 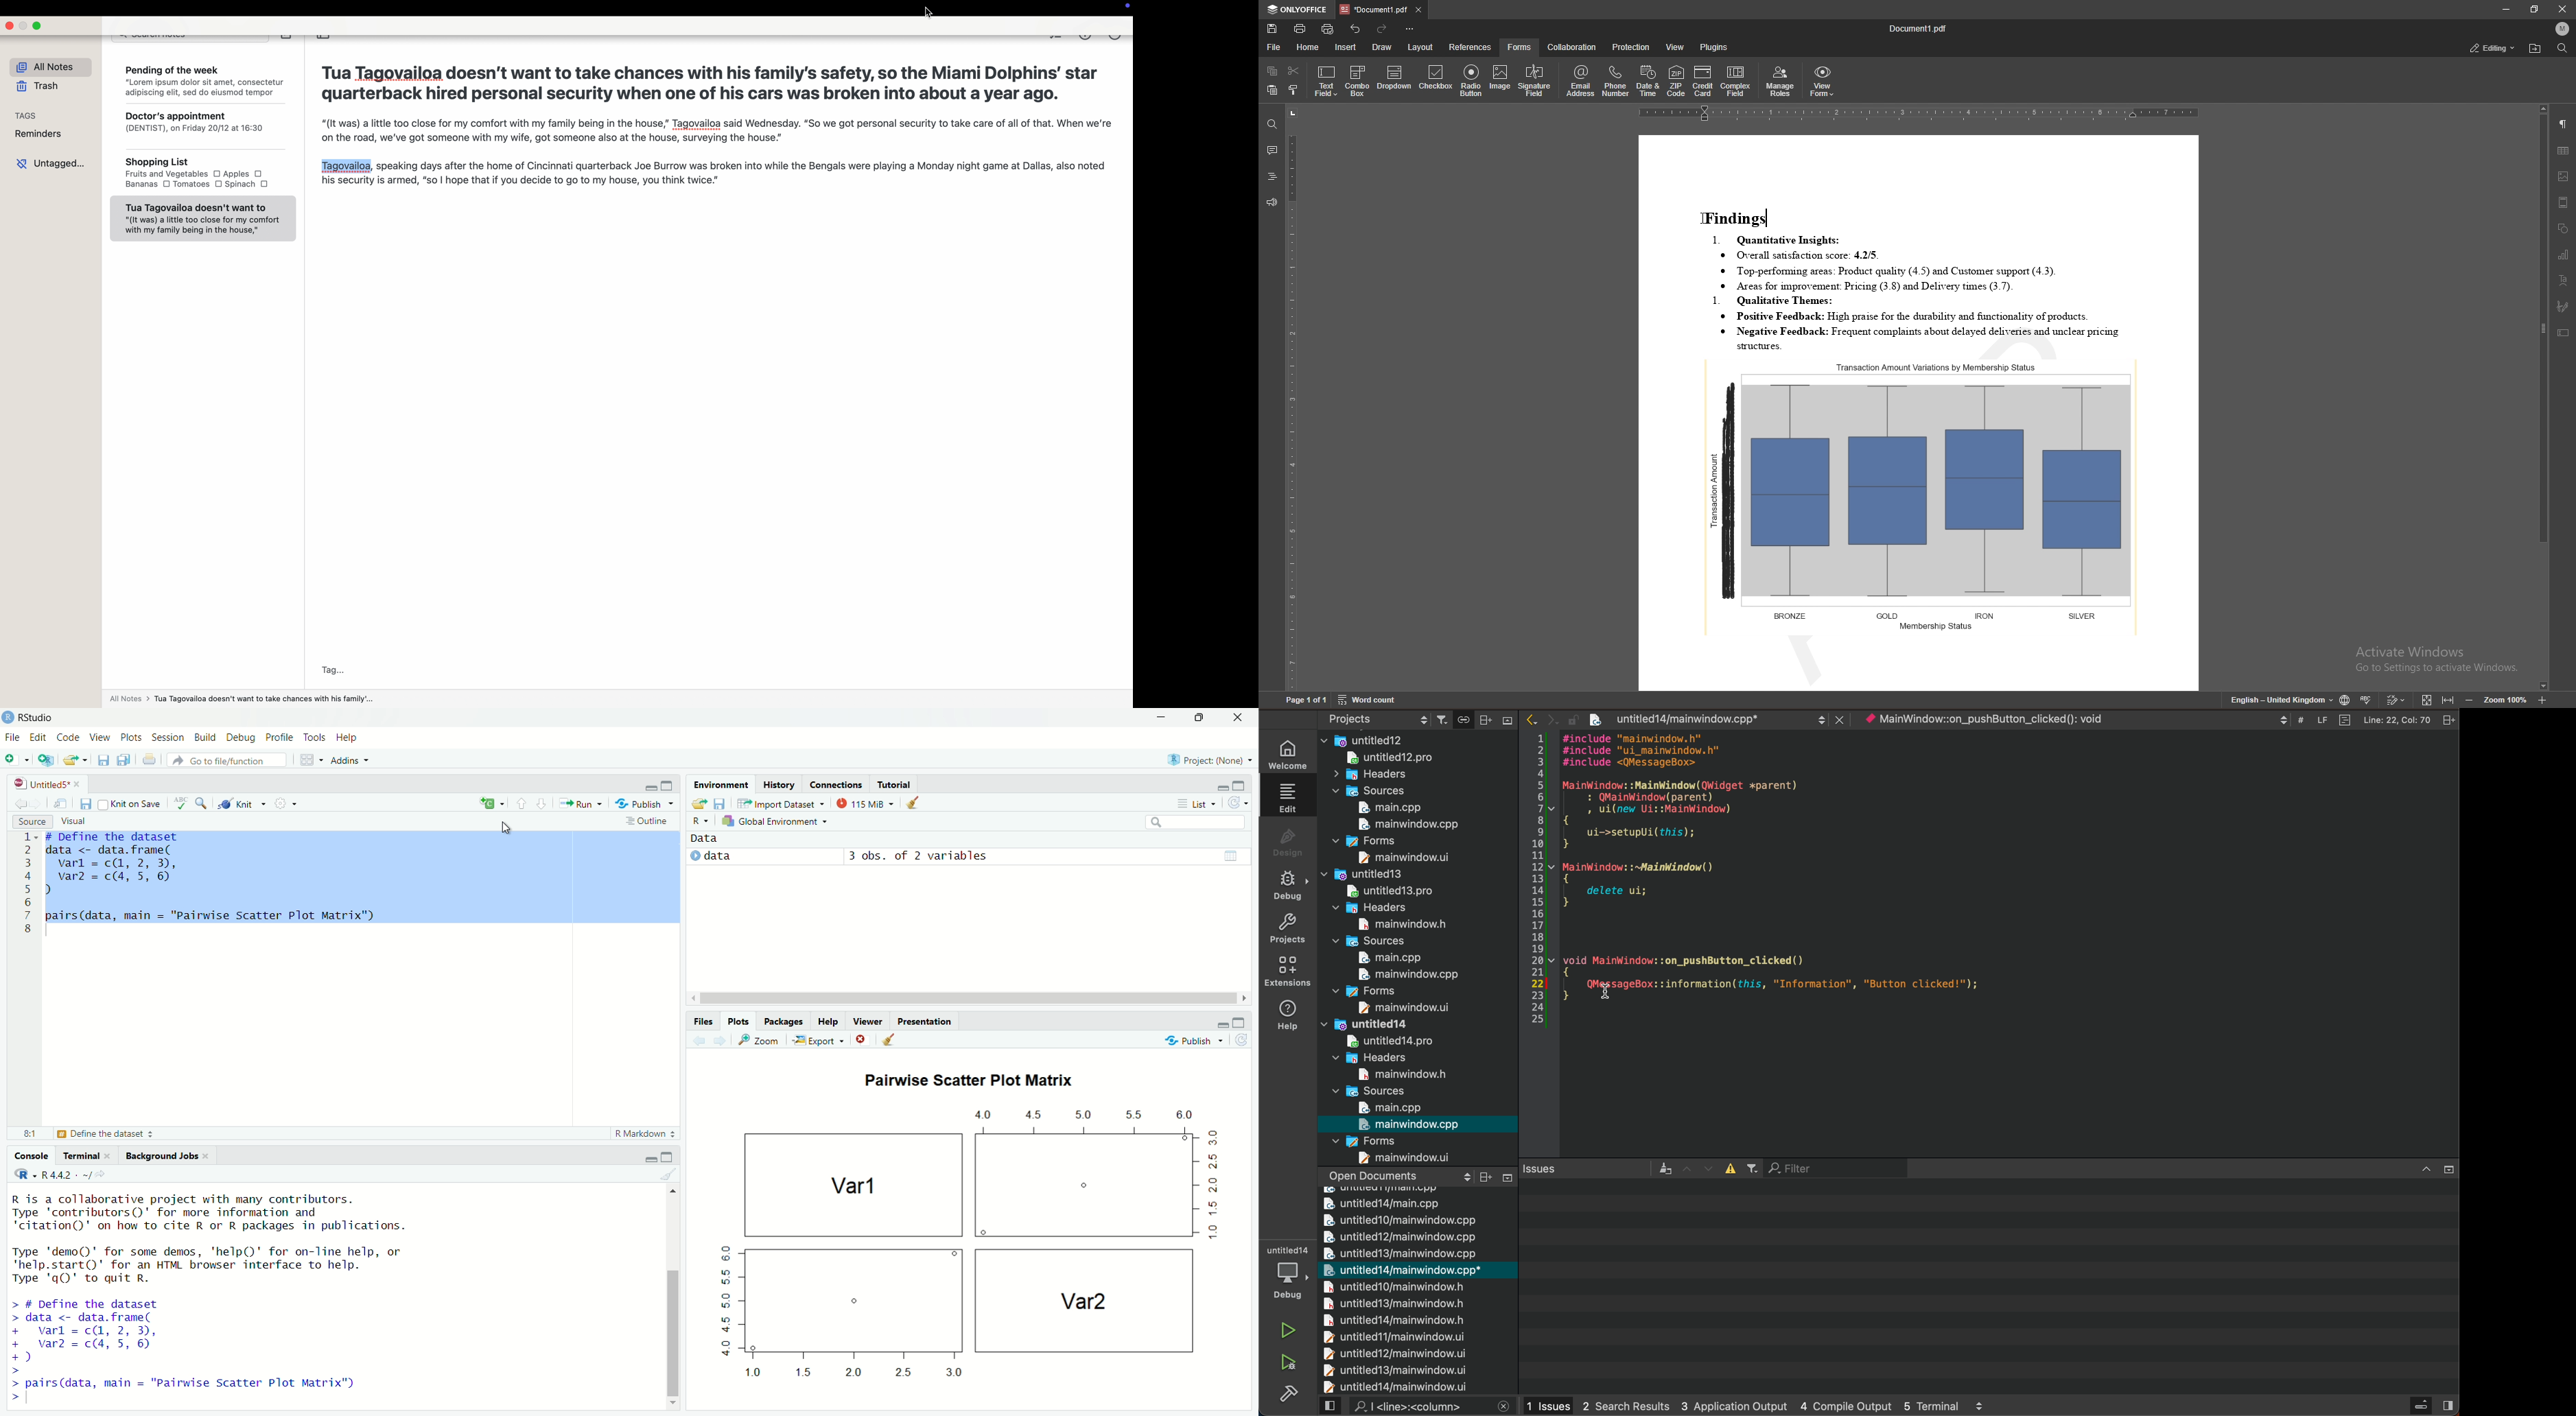 I want to click on Minimize, so click(x=650, y=787).